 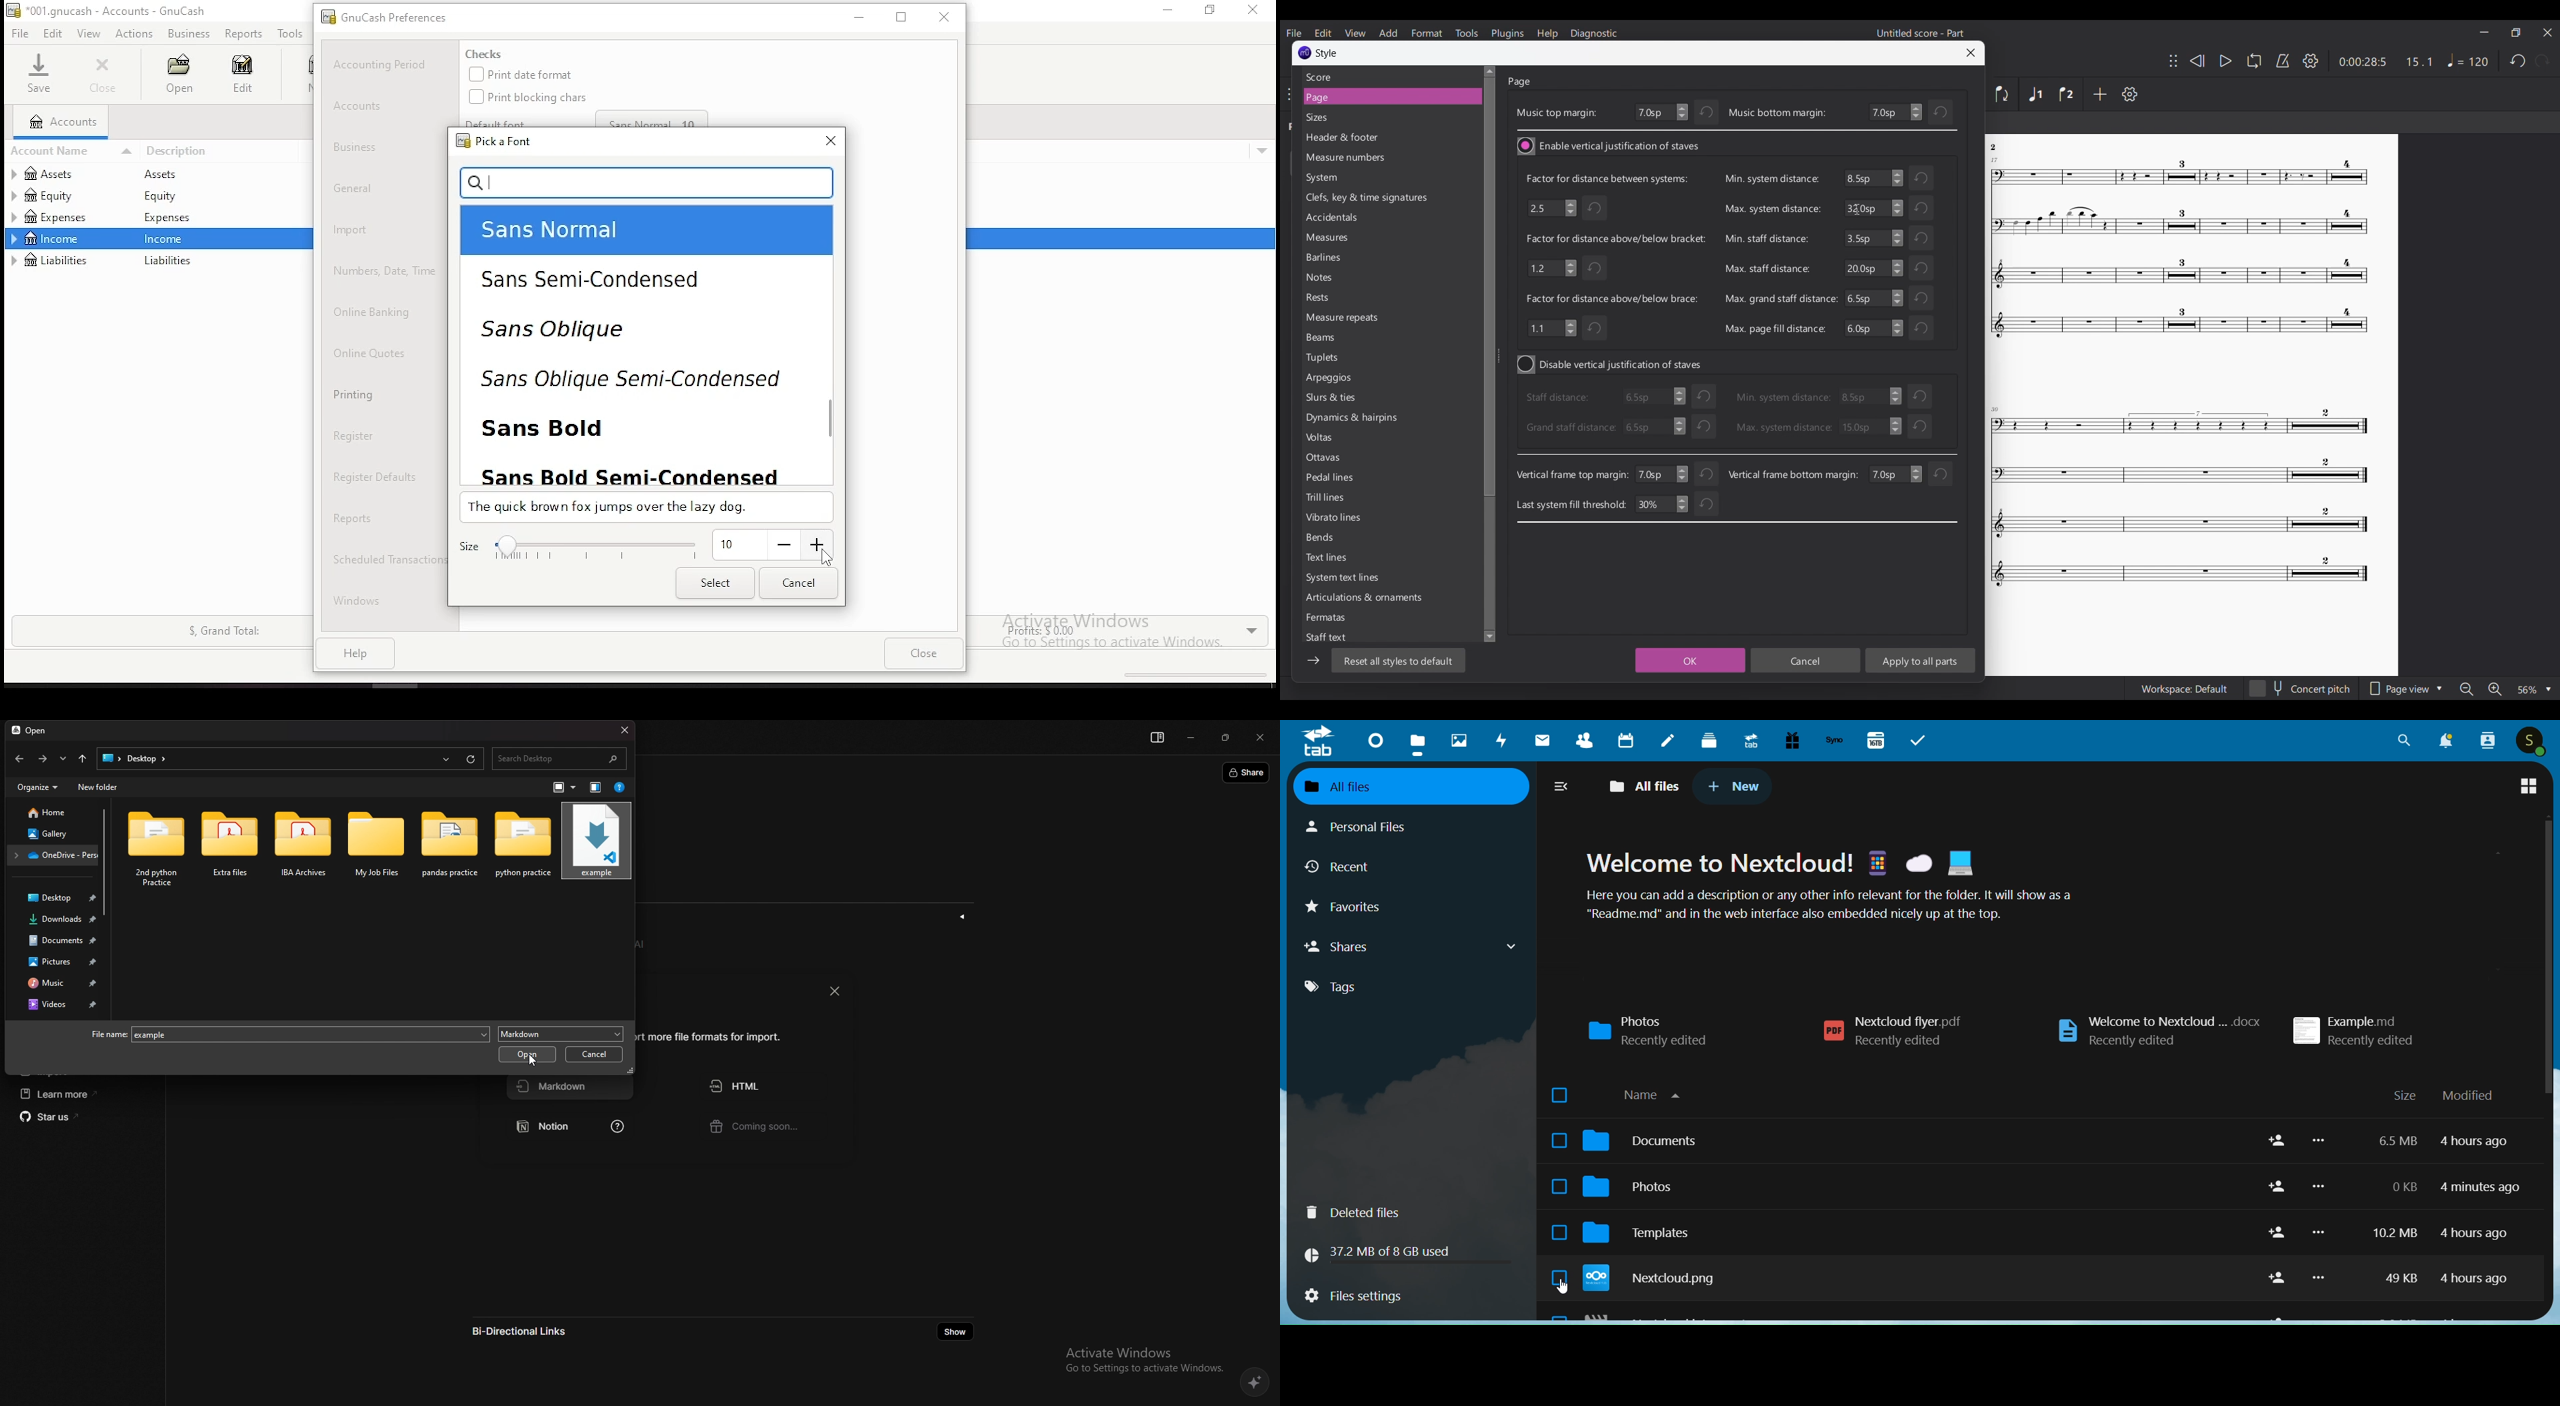 I want to click on learn how, so click(x=616, y=1129).